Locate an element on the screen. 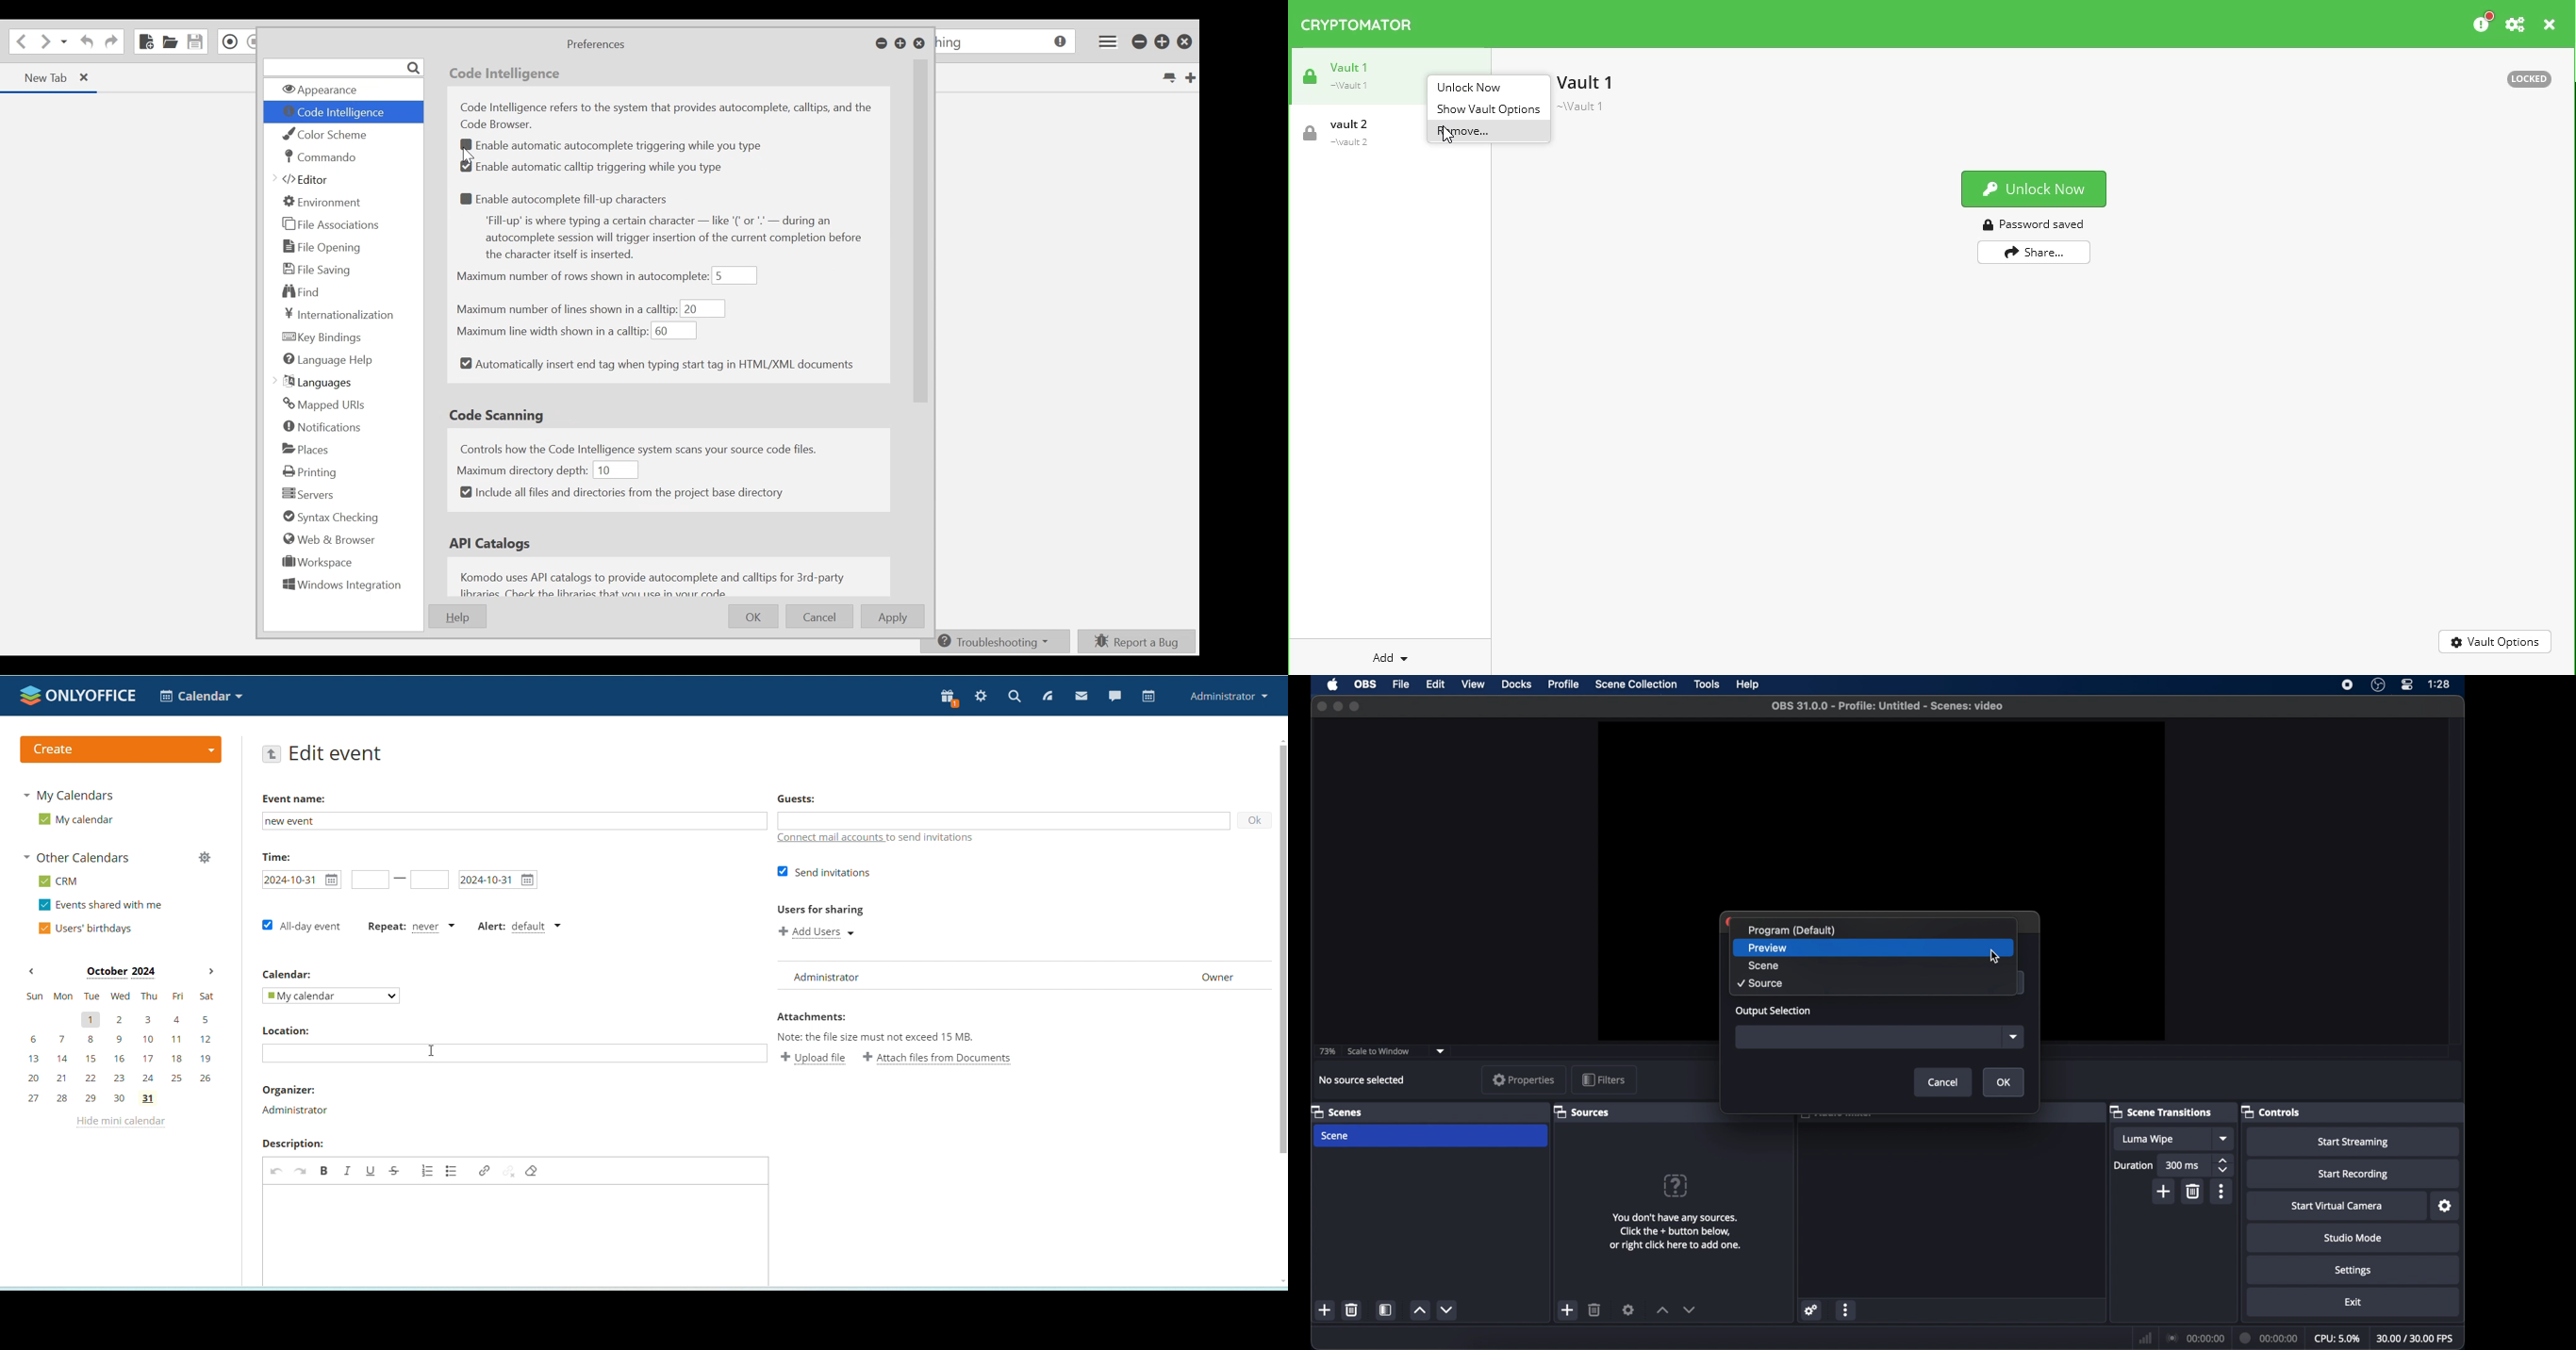  connection is located at coordinates (2195, 1338).